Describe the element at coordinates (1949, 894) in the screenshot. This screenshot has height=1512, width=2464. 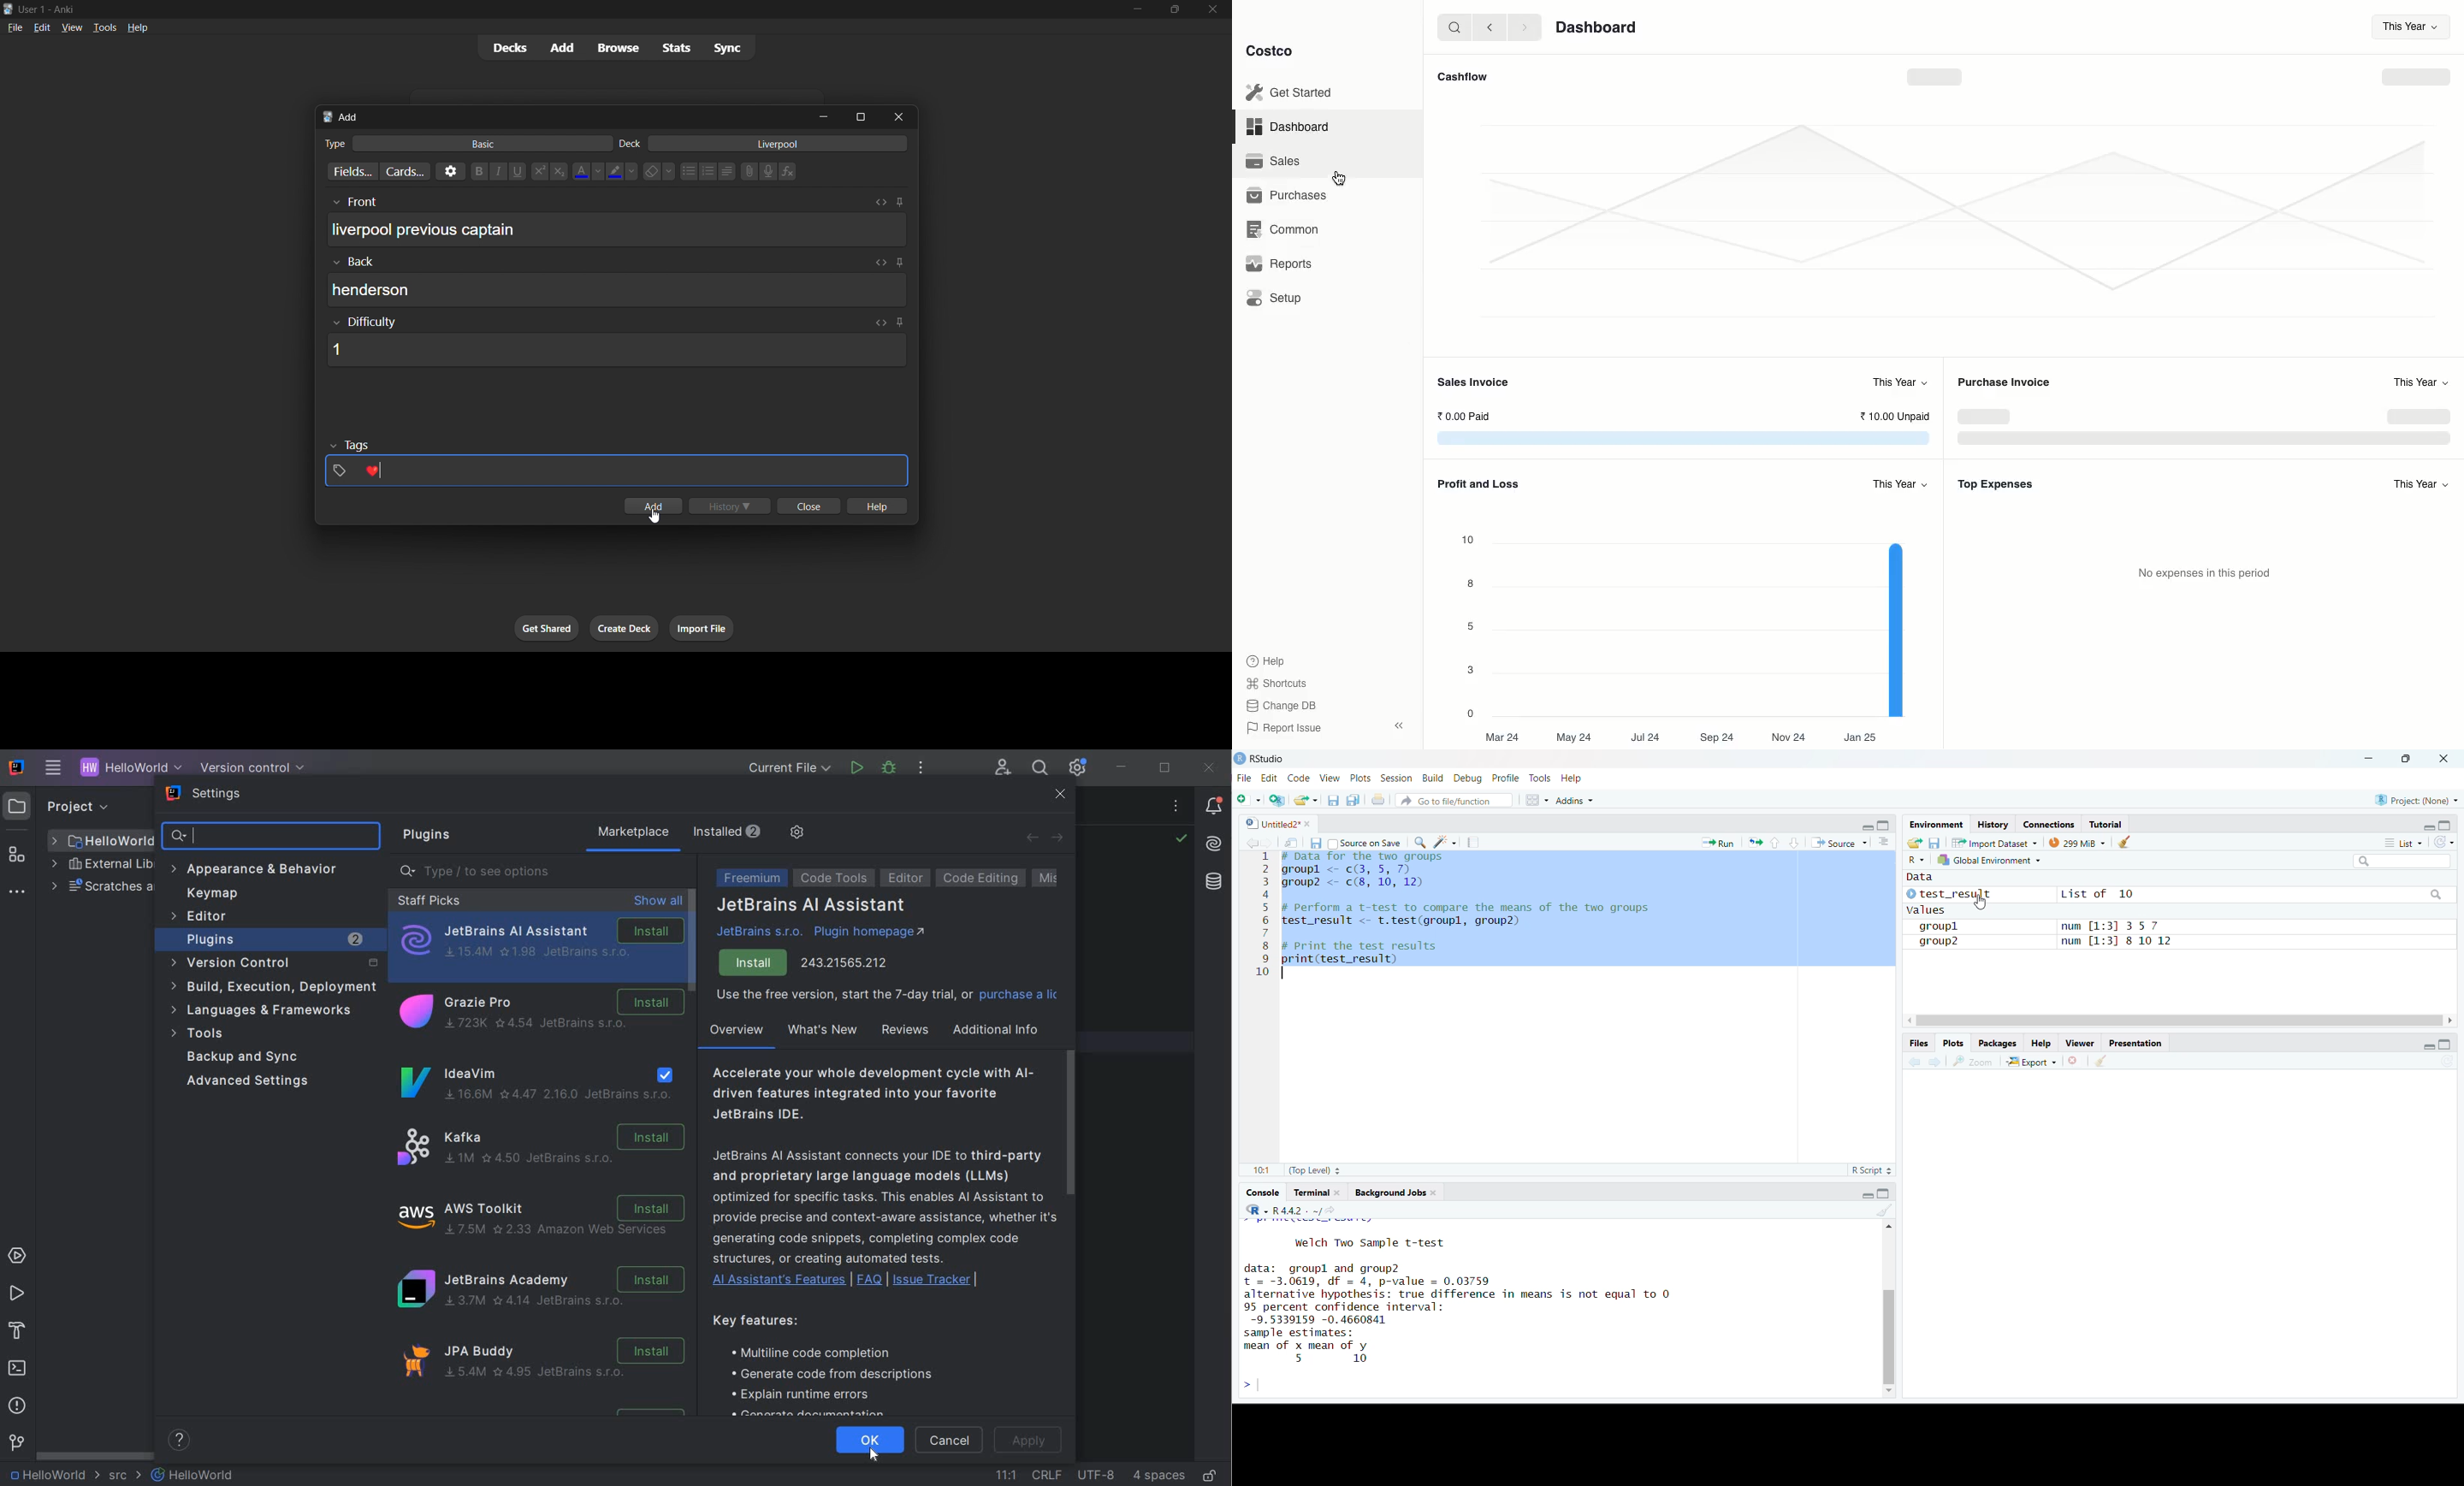
I see `test_result` at that location.